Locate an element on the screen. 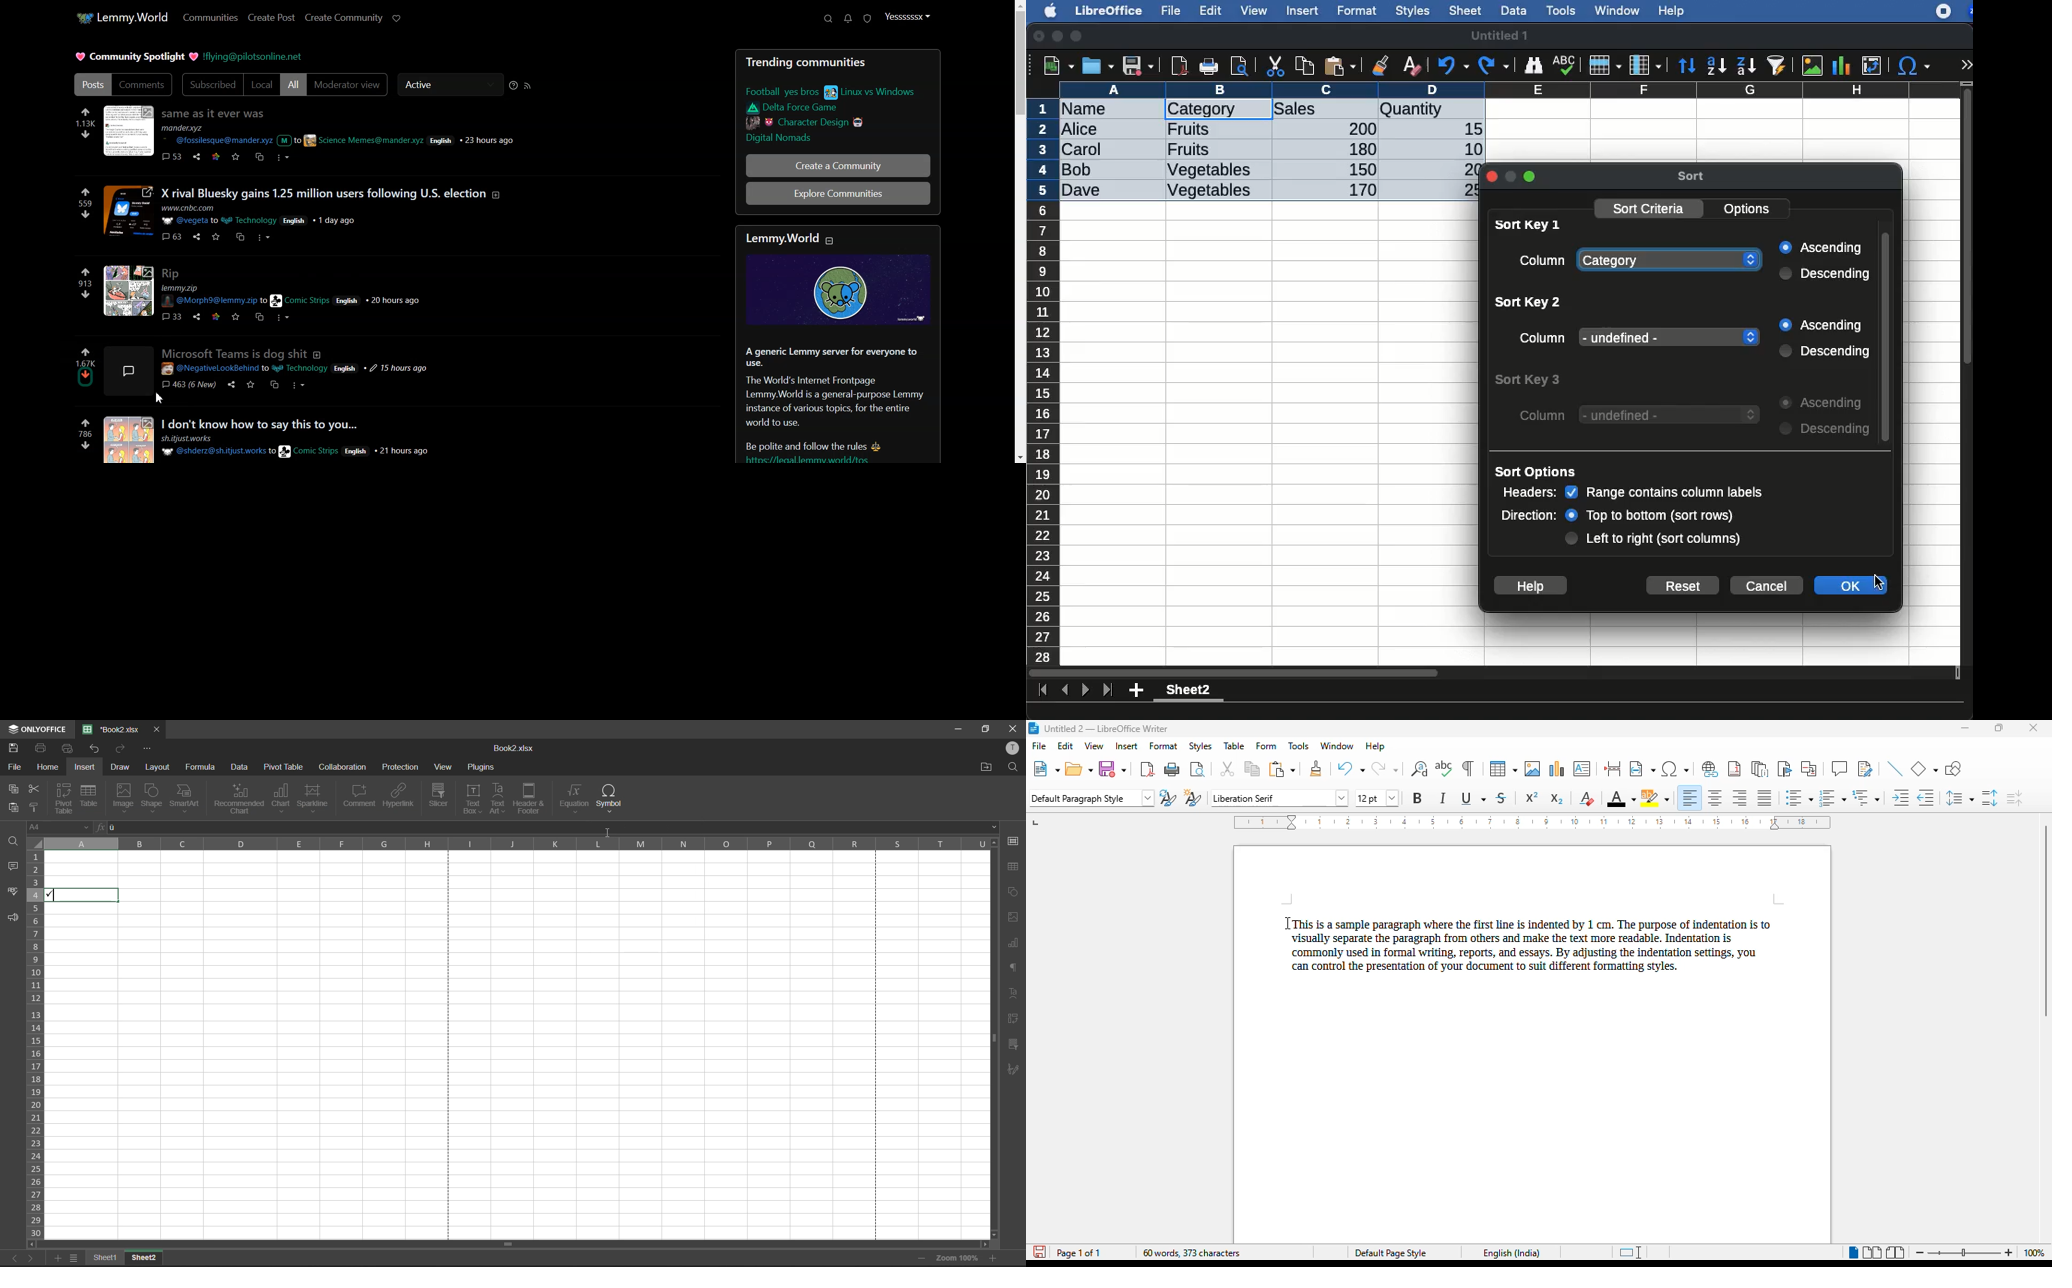 The width and height of the screenshot is (2072, 1288). slicer is located at coordinates (1012, 1044).